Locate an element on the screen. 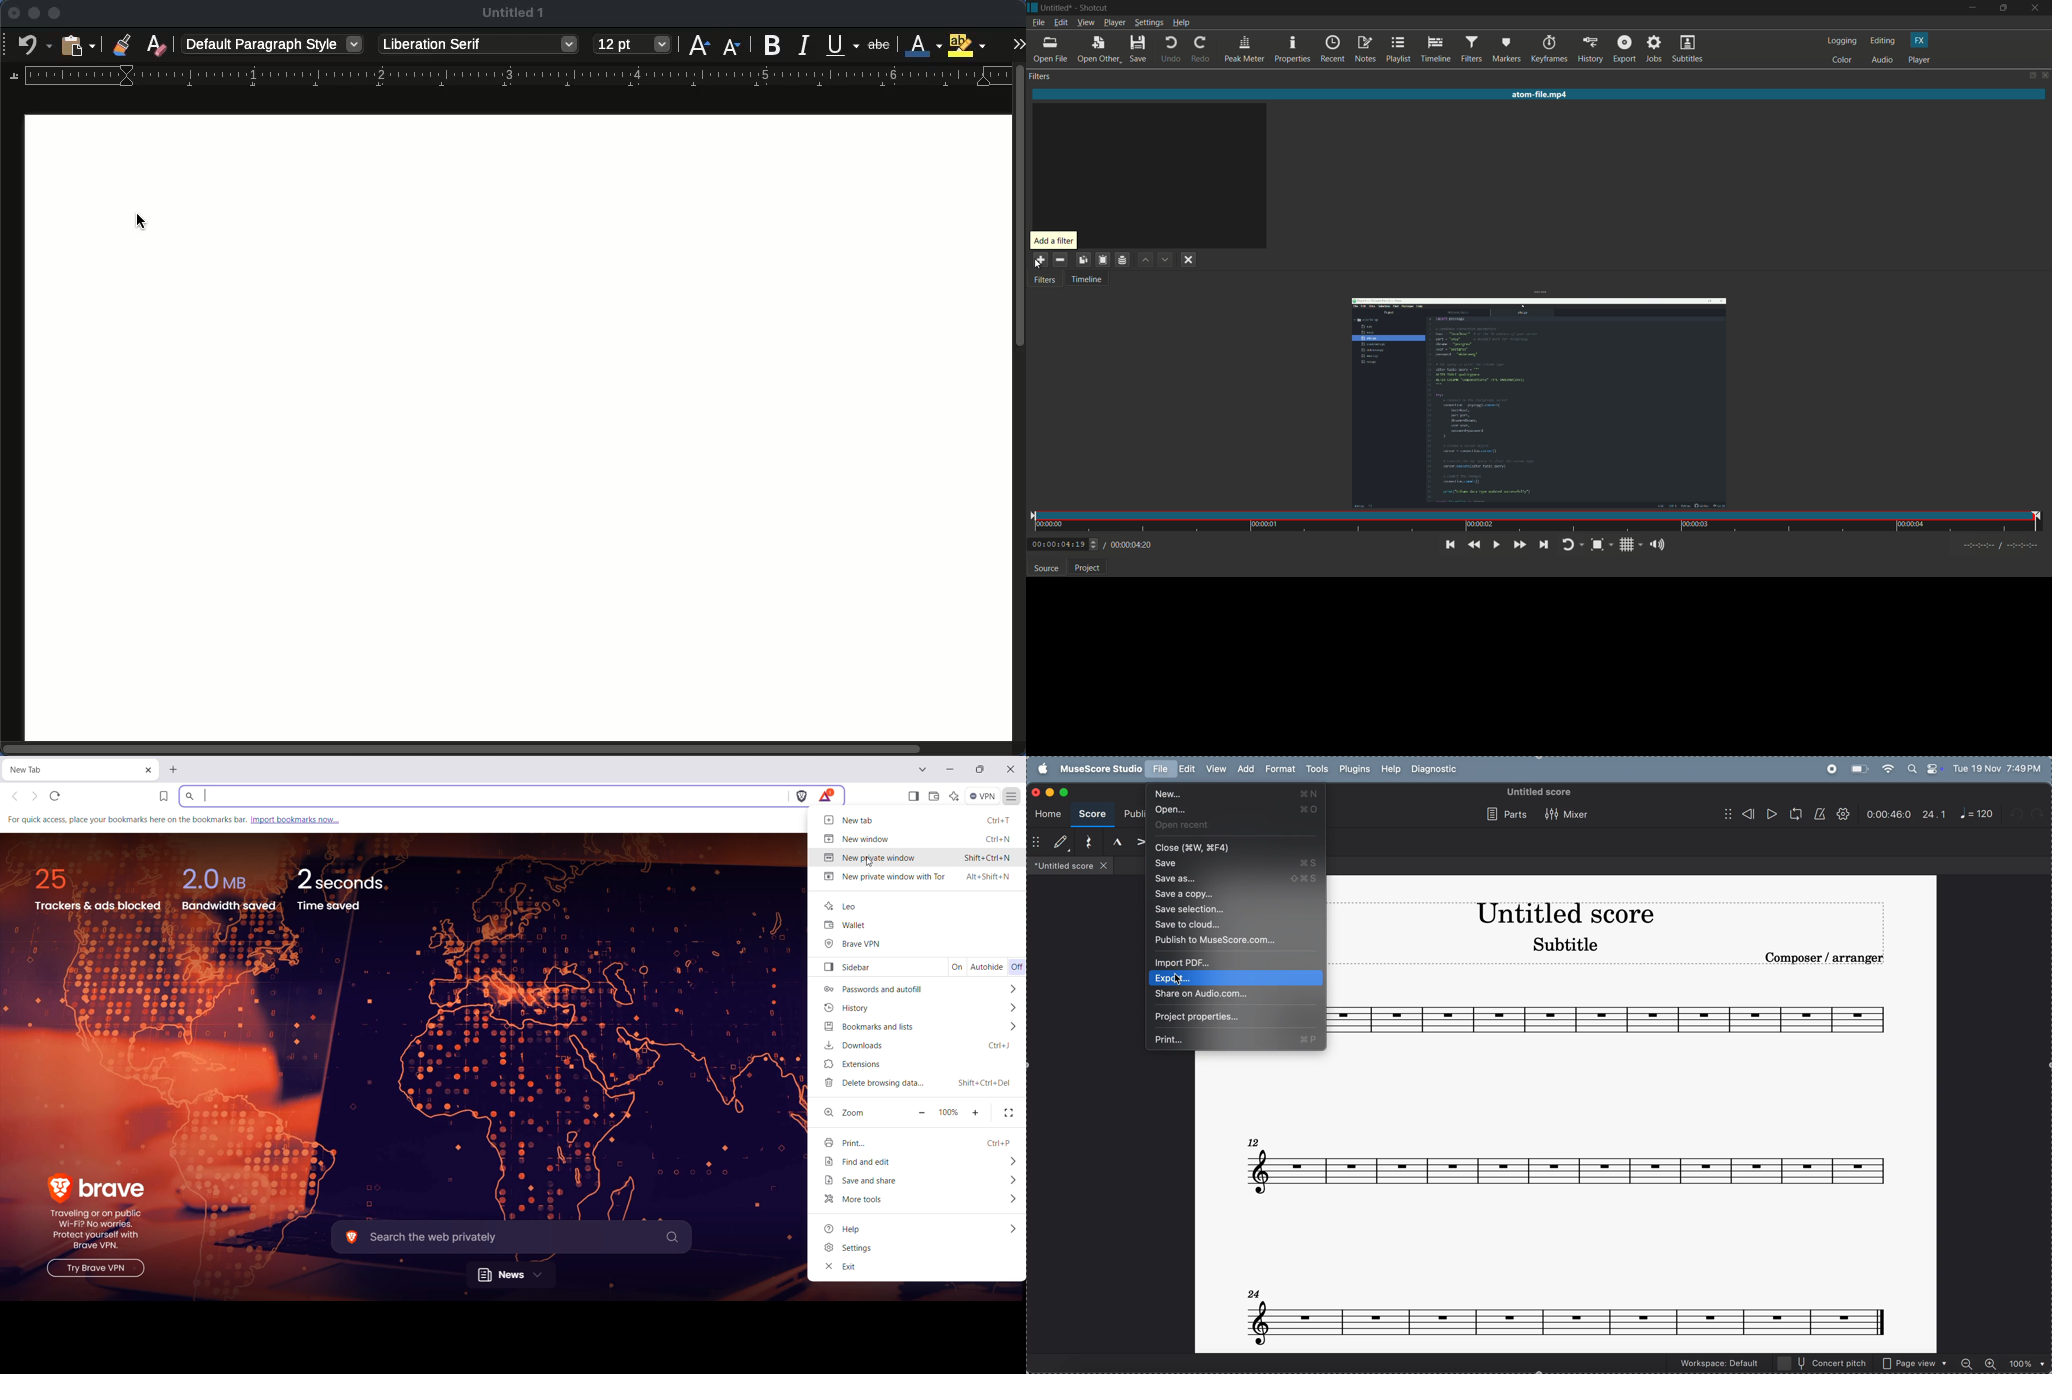 The height and width of the screenshot is (1400, 2072). timeframe is located at coordinates (1889, 814).